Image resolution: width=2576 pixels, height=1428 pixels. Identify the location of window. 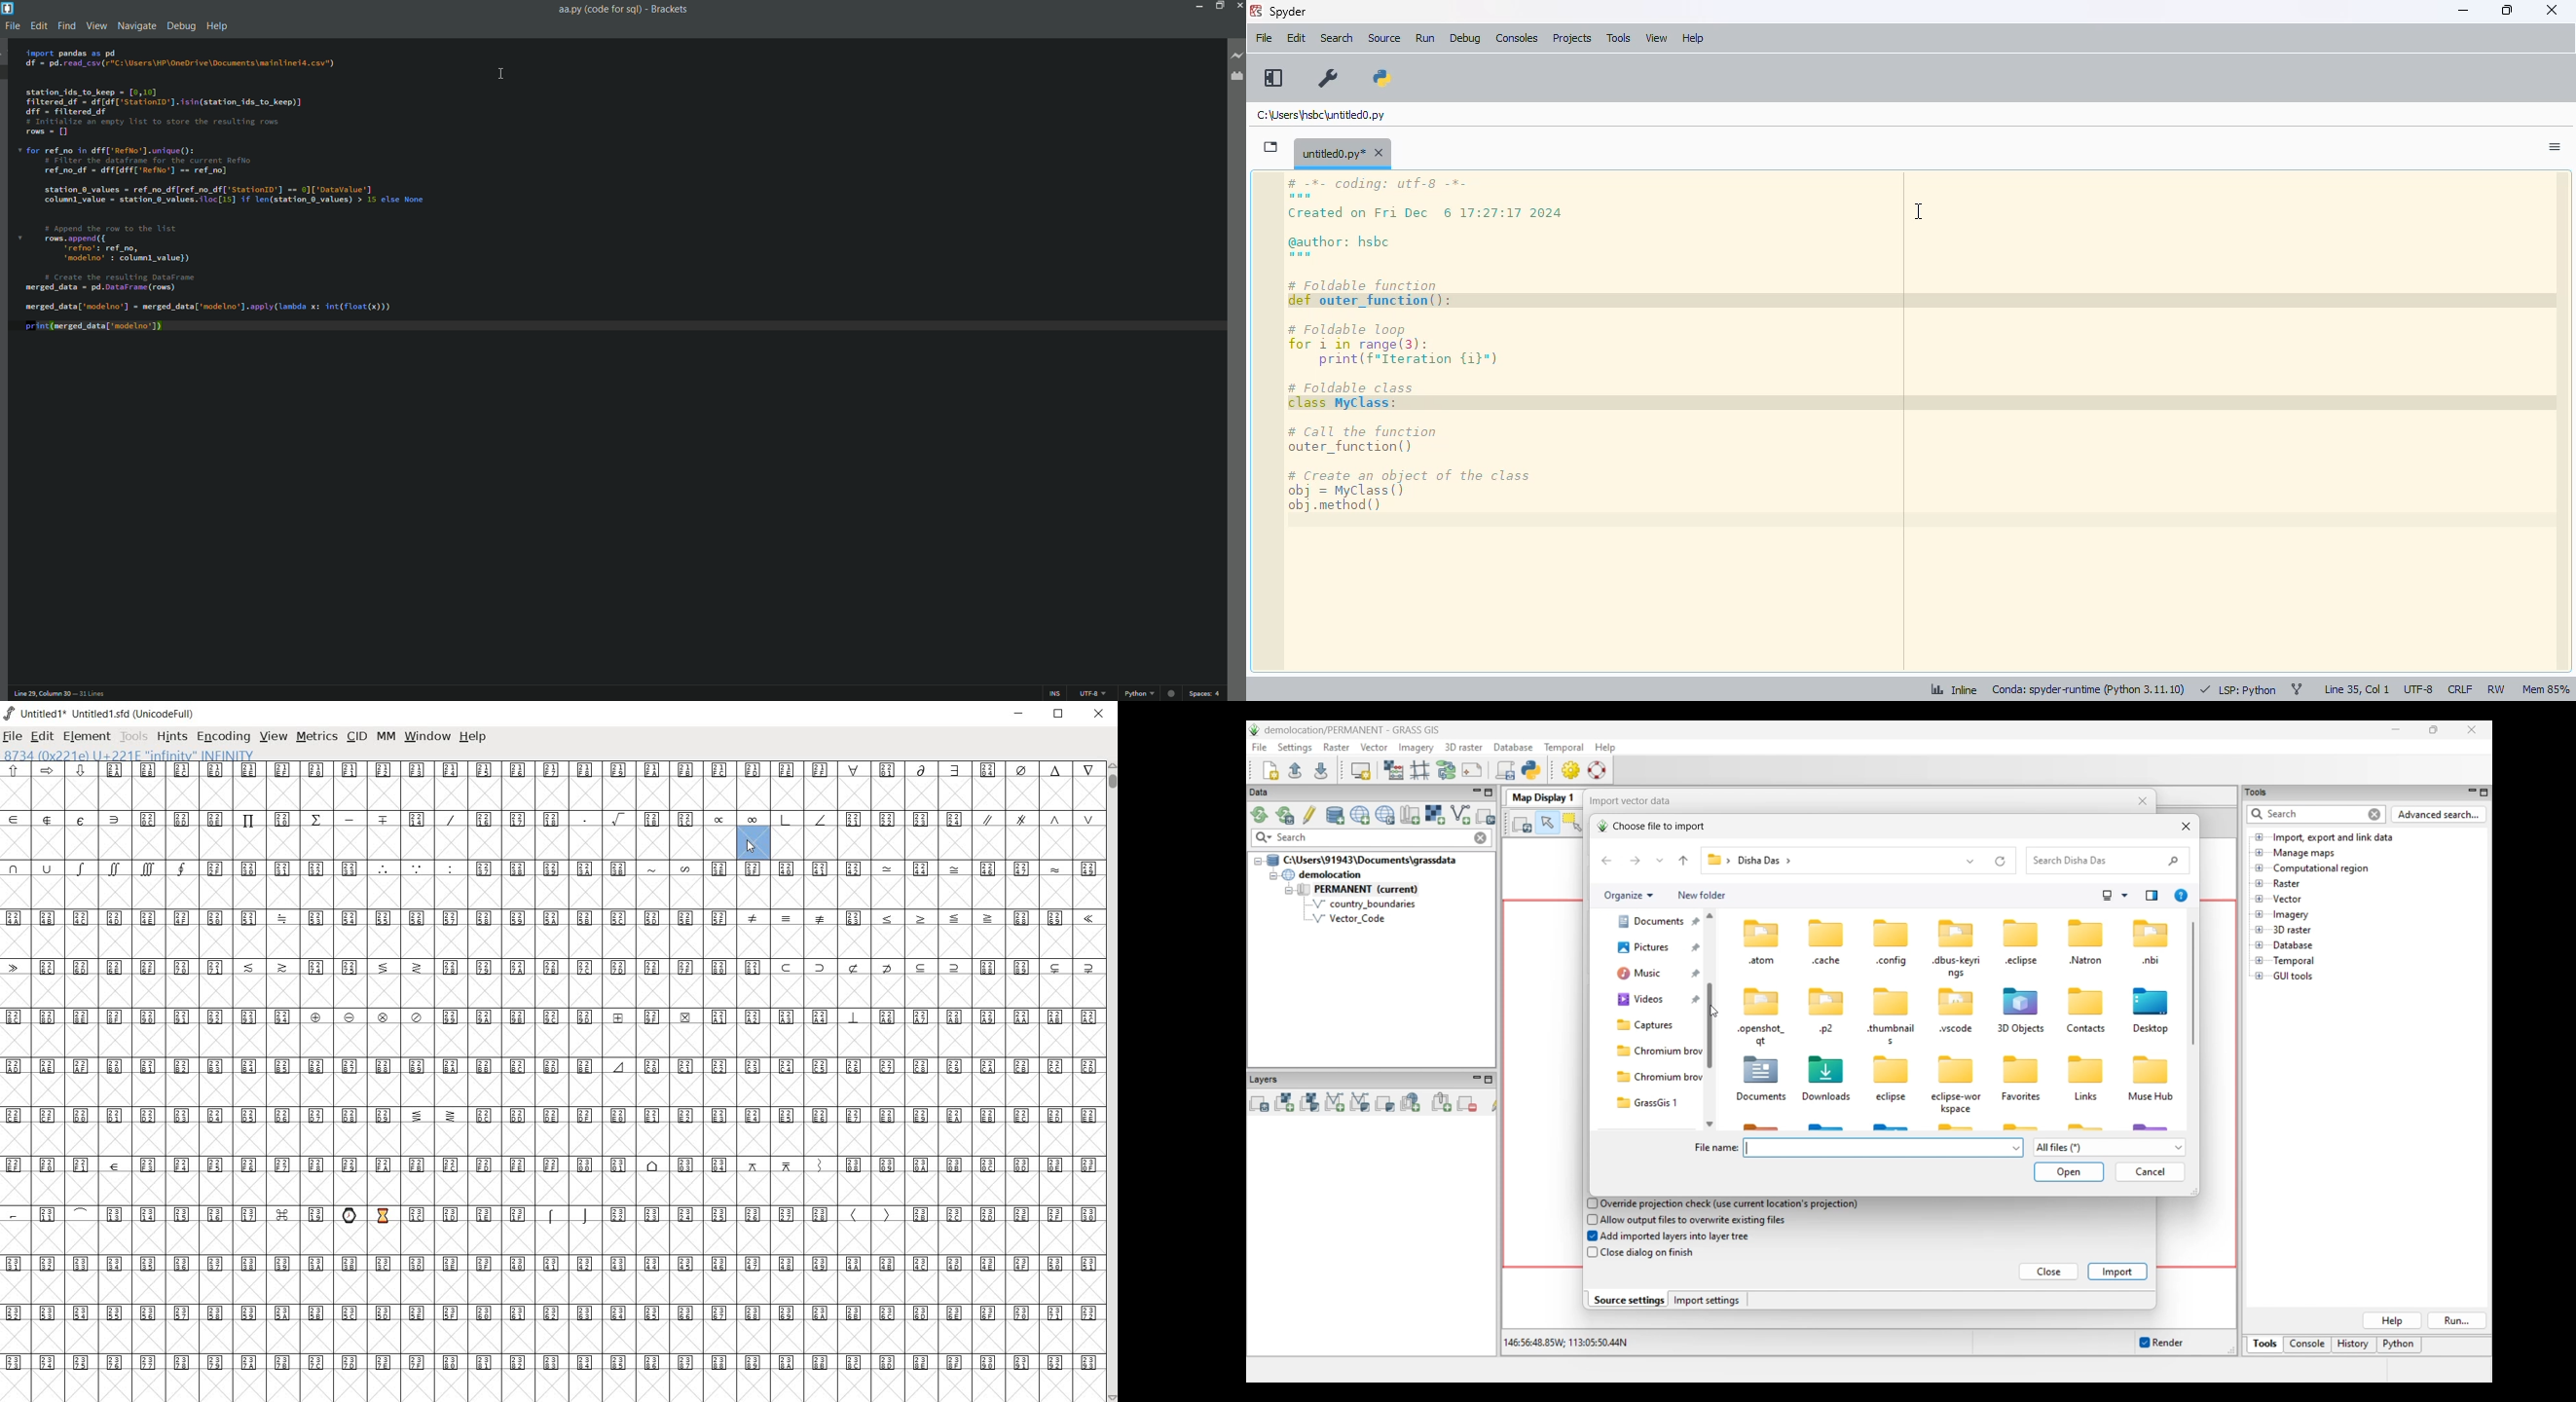
(427, 737).